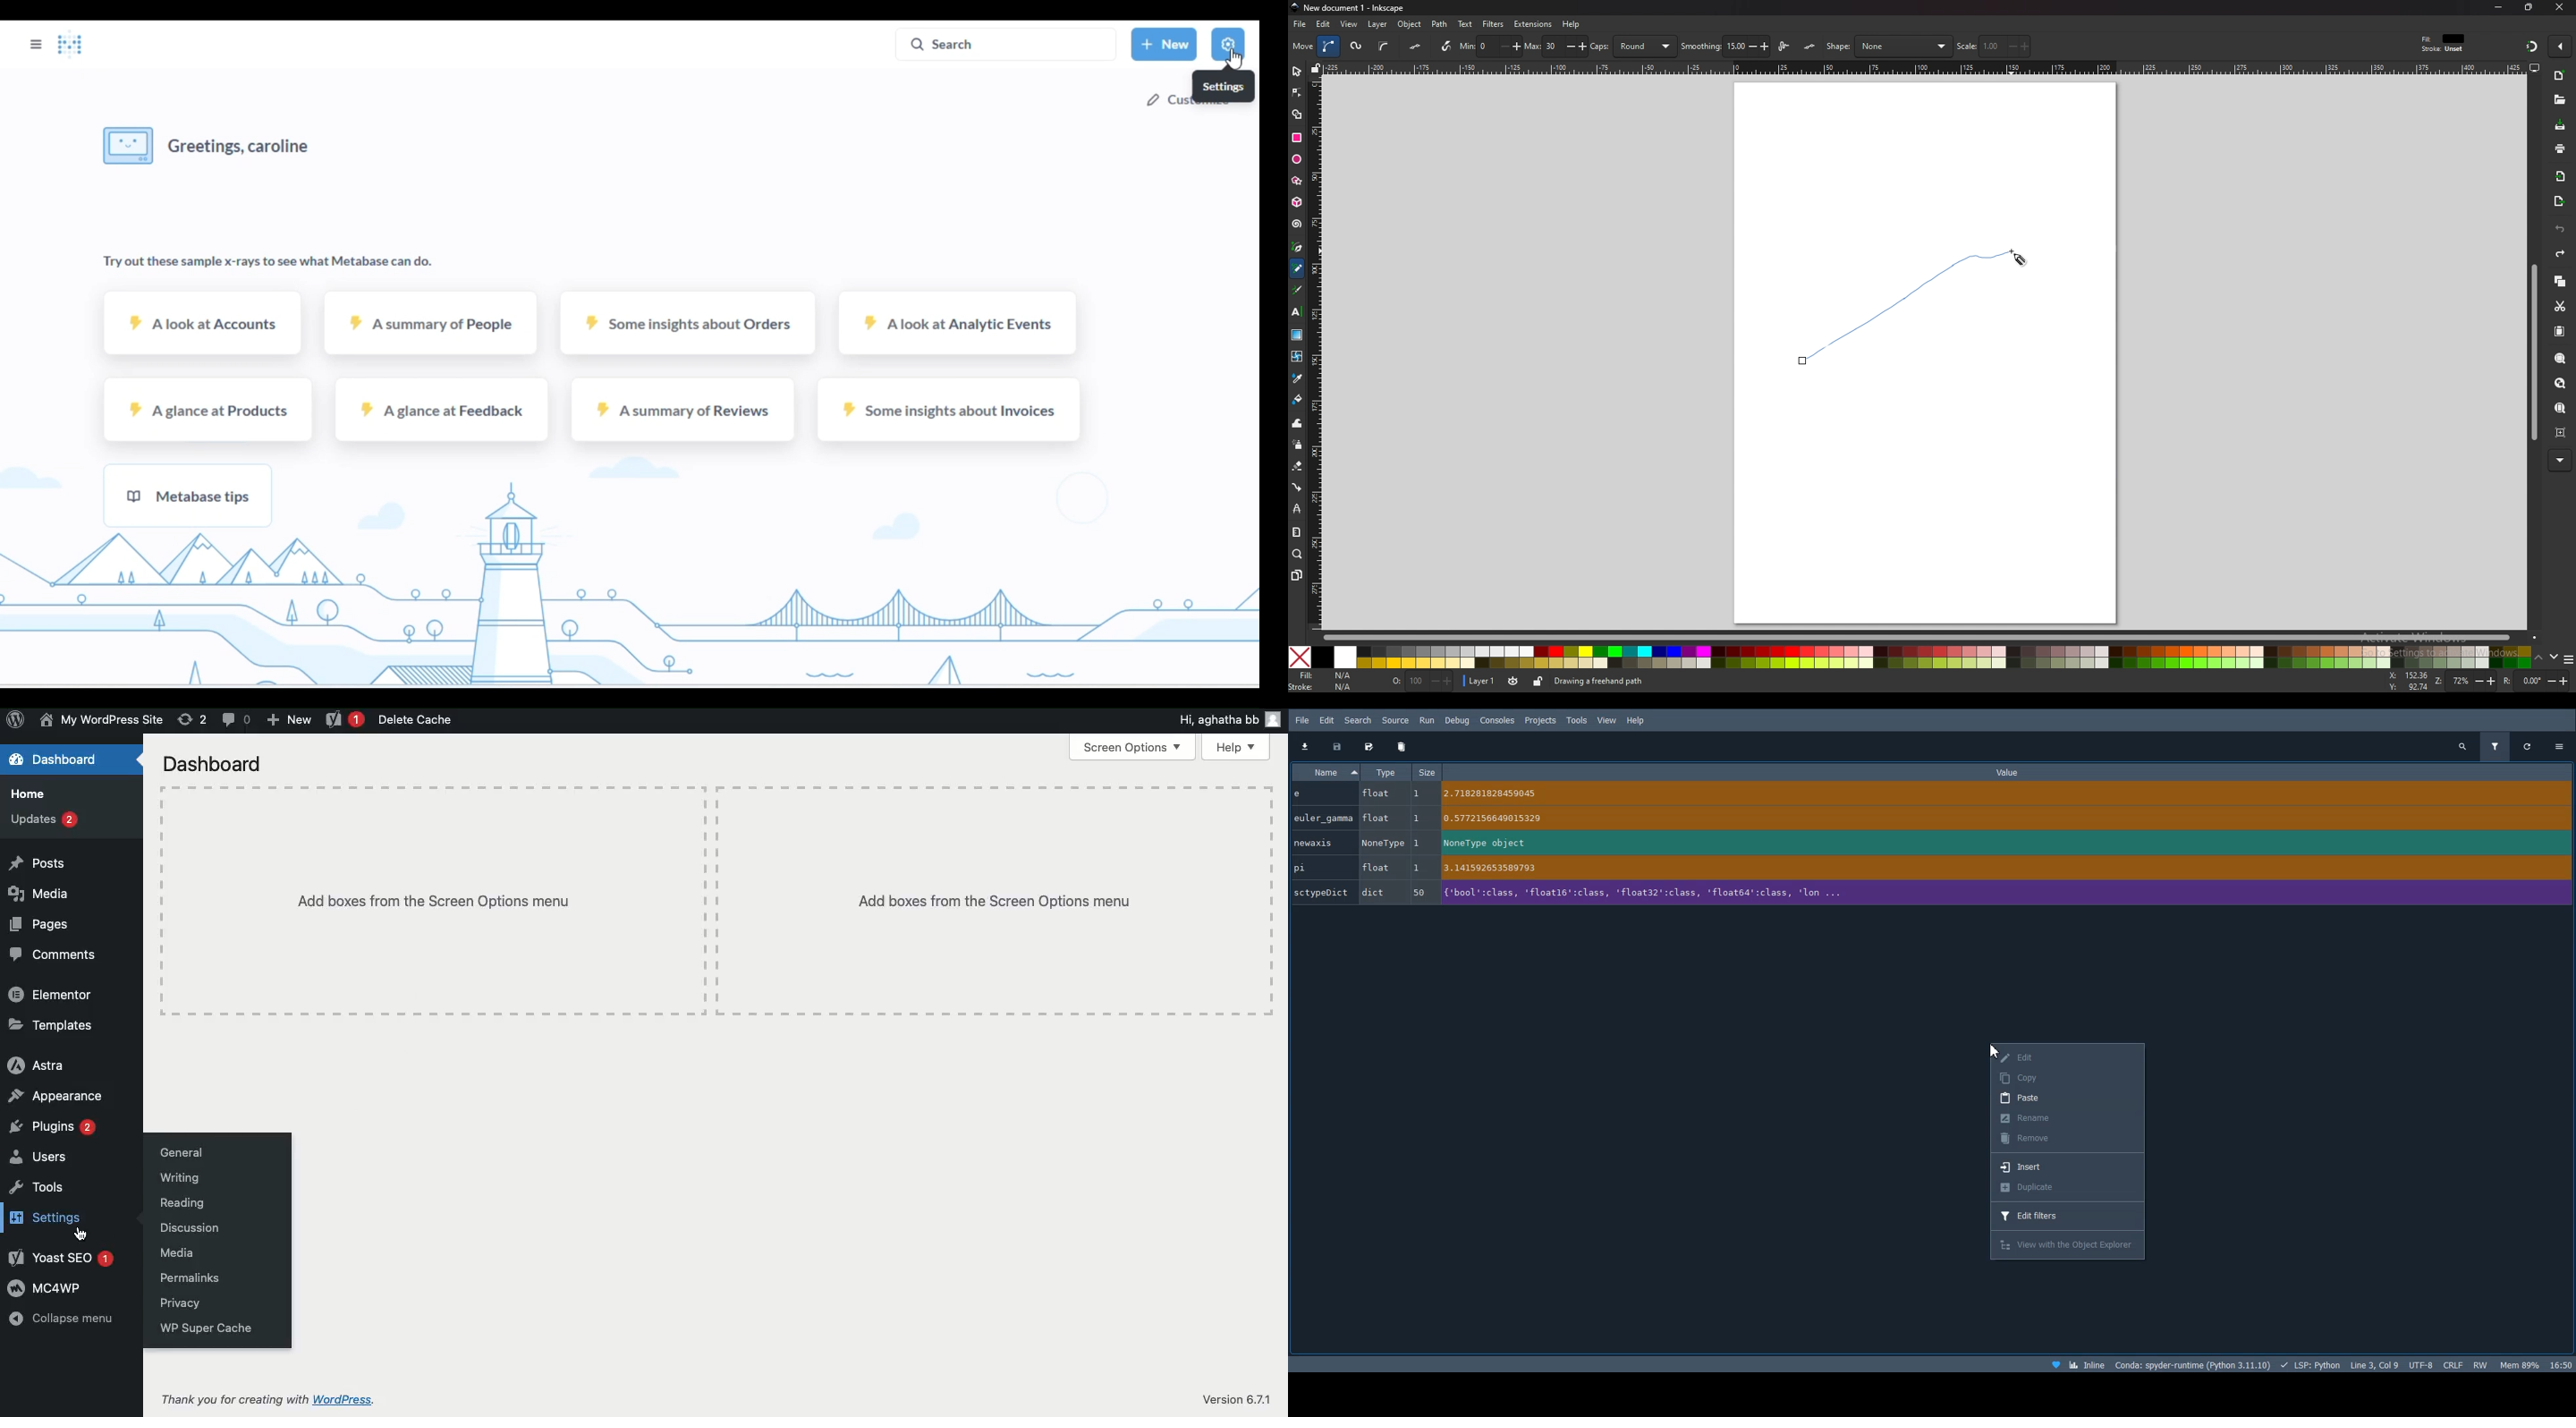 The width and height of the screenshot is (2576, 1428). What do you see at coordinates (1304, 868) in the screenshot?
I see `pi` at bounding box center [1304, 868].